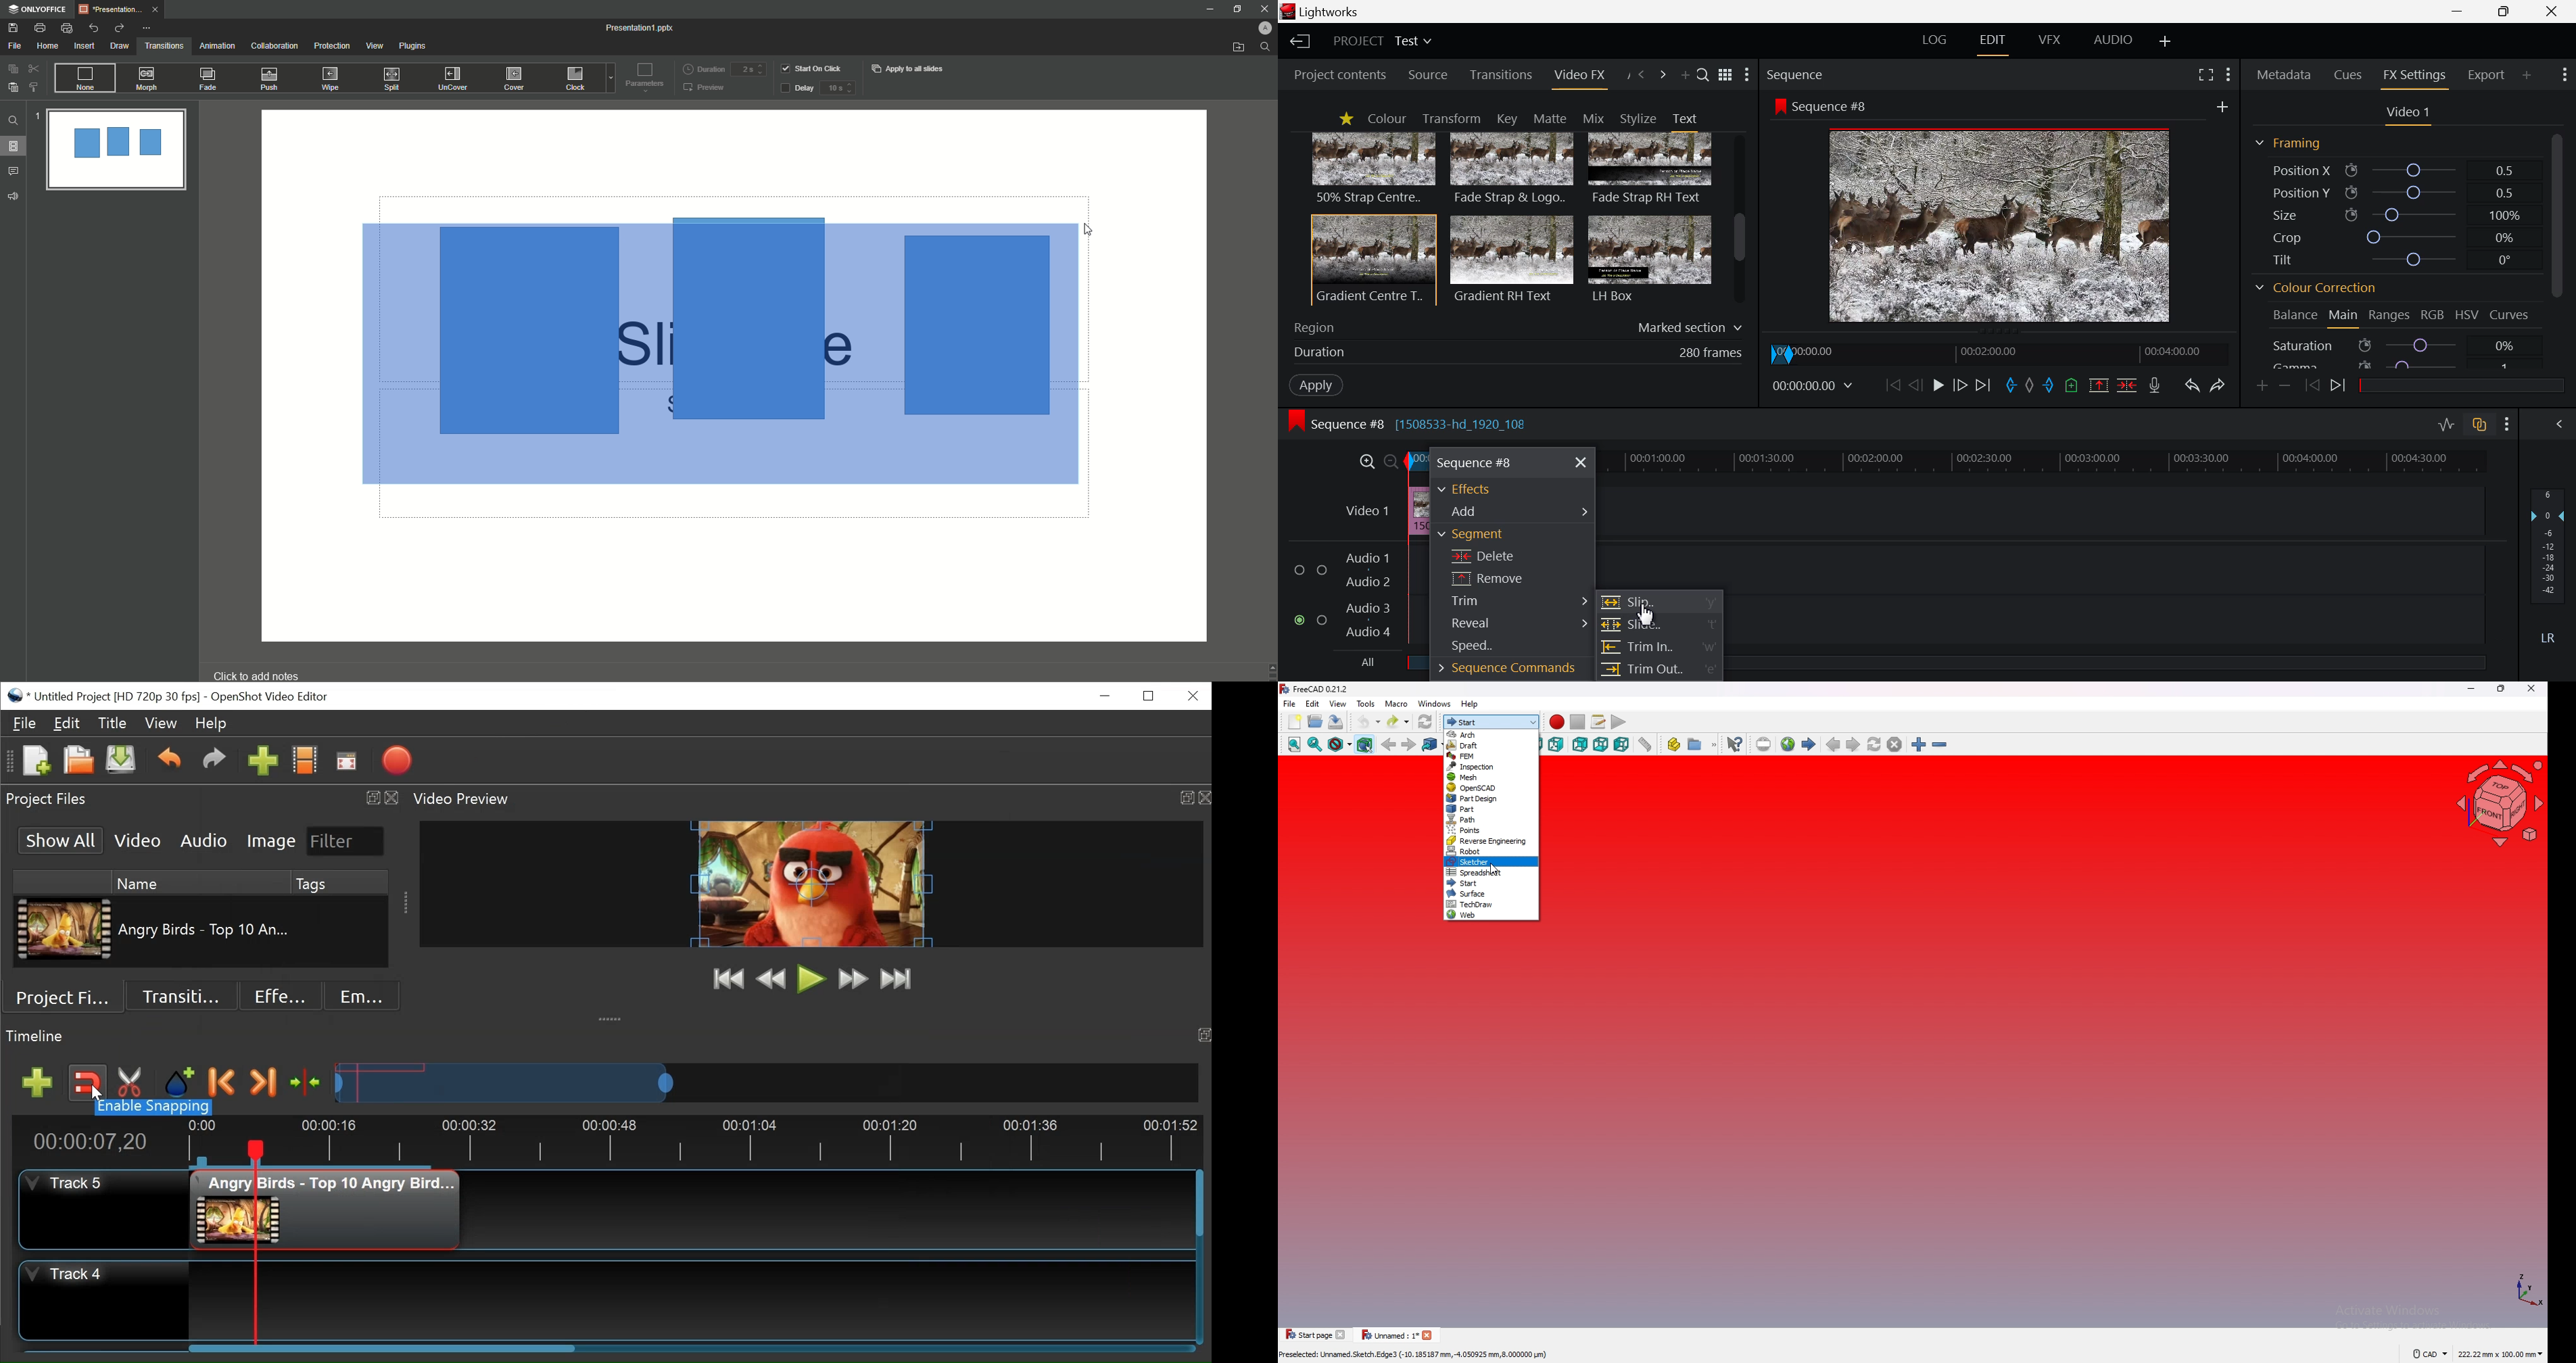 Image resolution: width=2576 pixels, height=1372 pixels. I want to click on save, so click(1337, 723).